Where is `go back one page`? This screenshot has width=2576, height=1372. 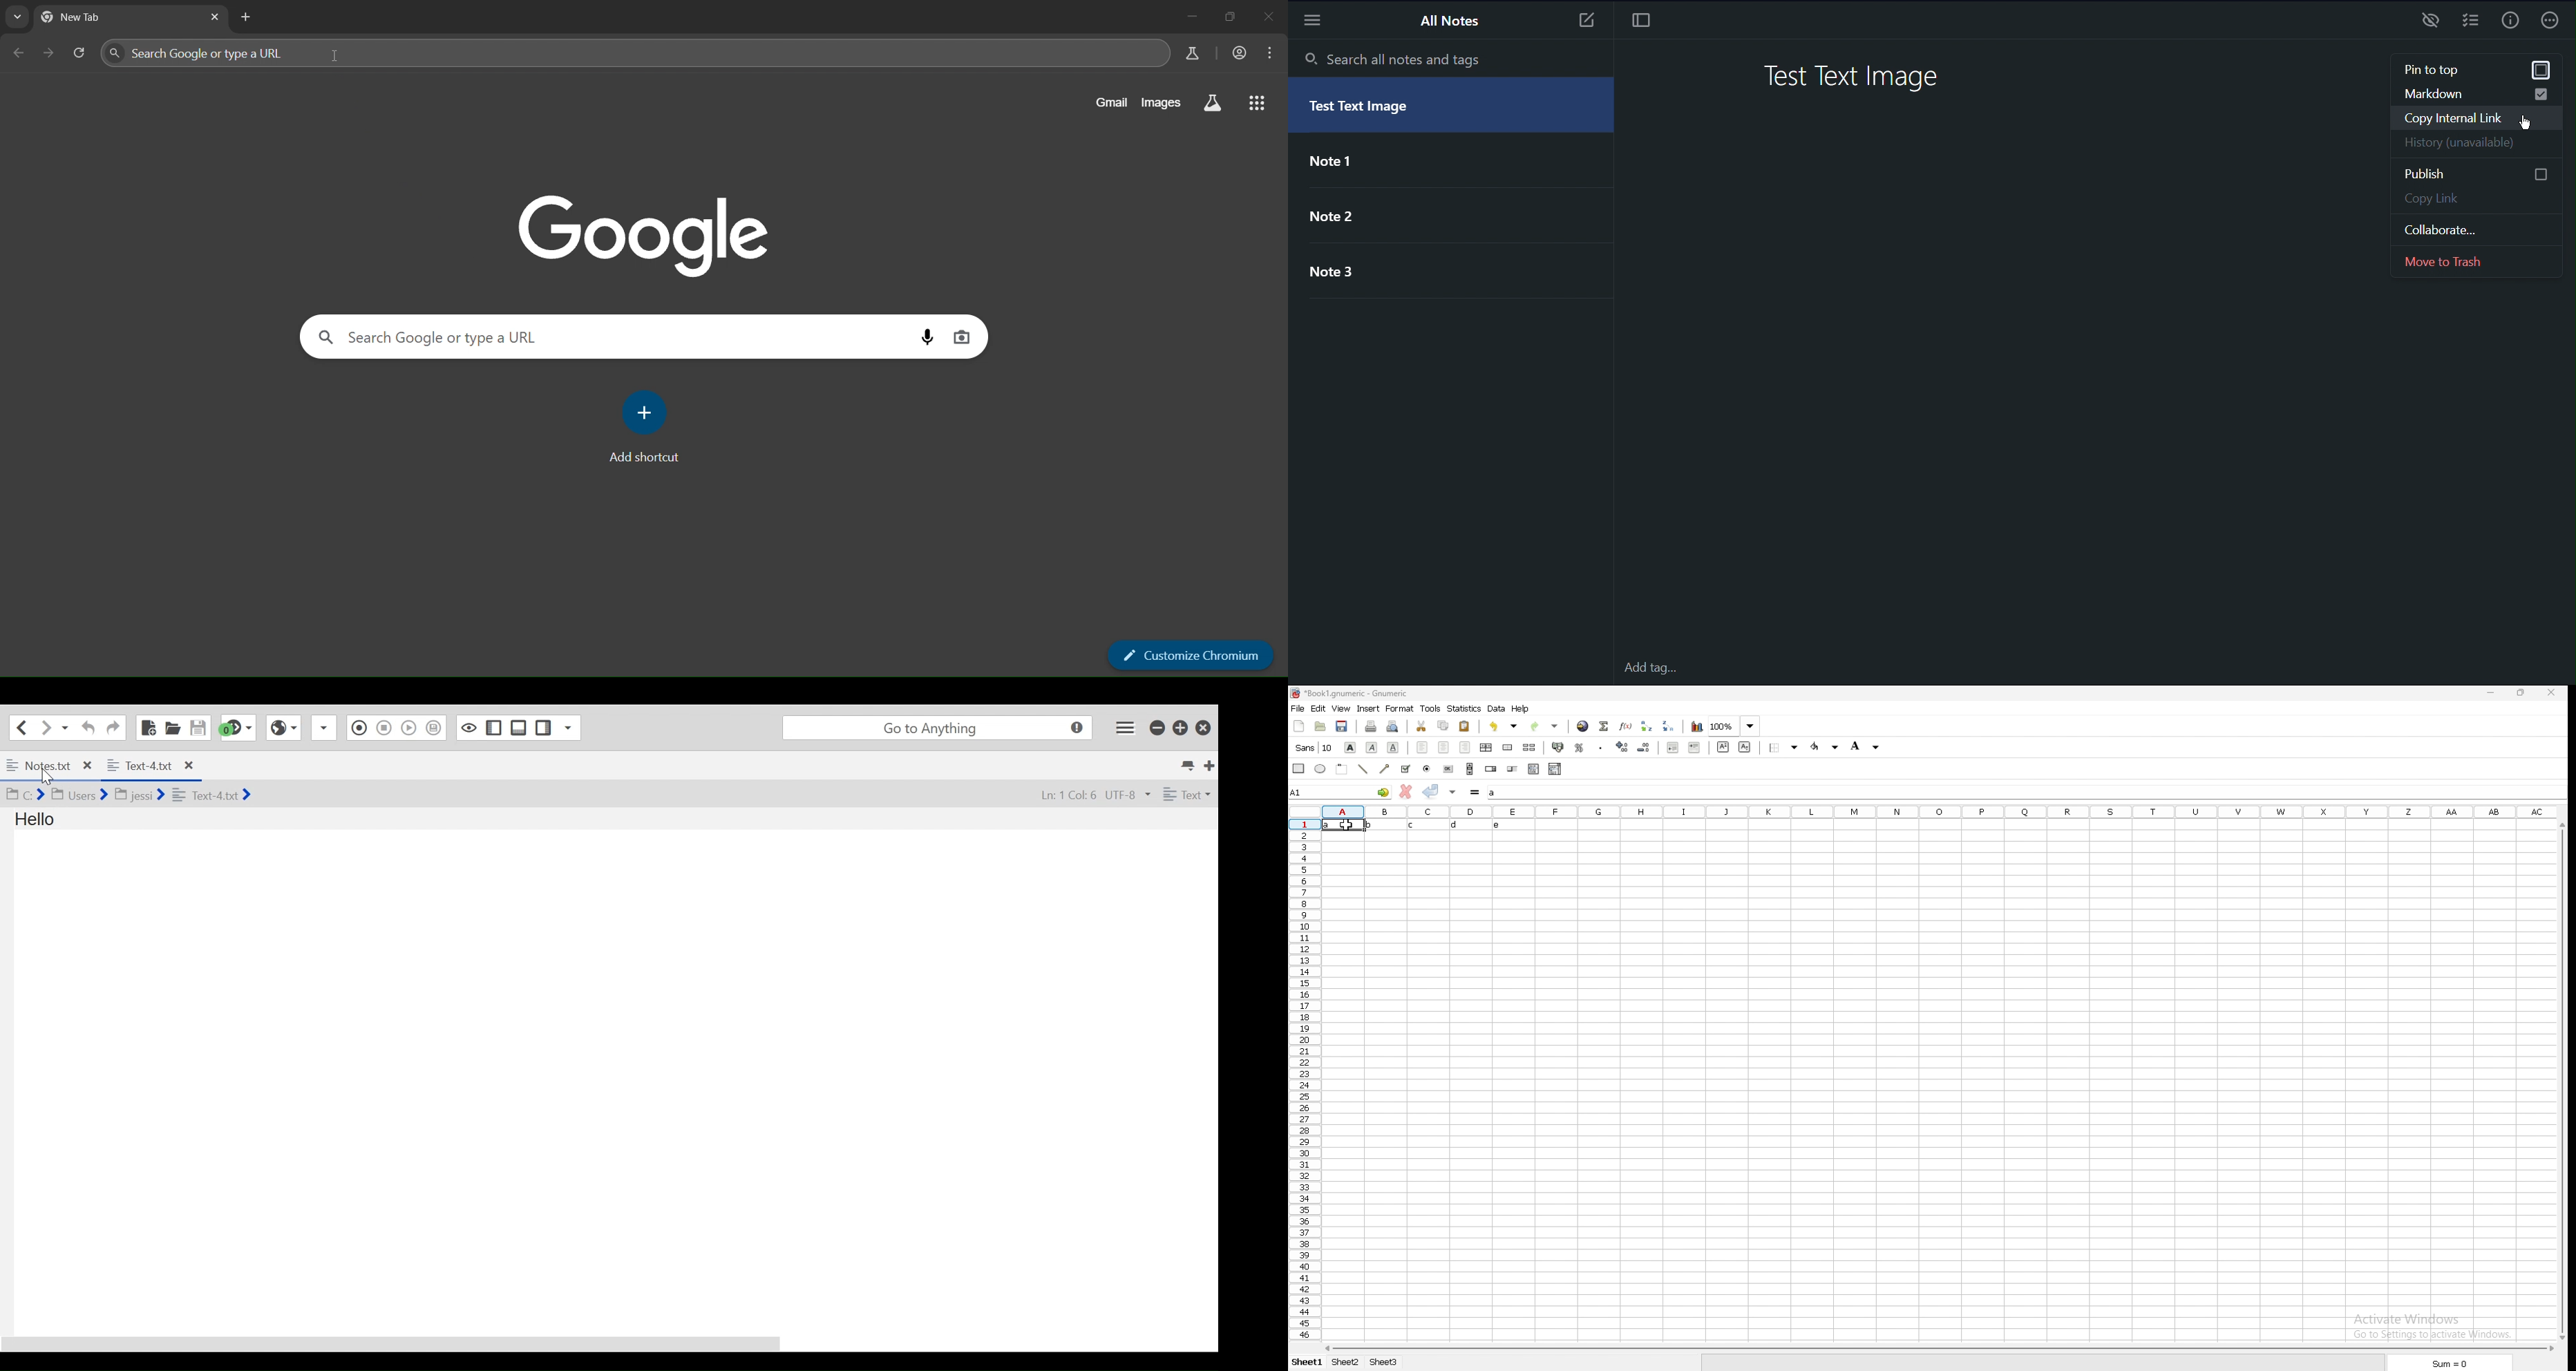 go back one page is located at coordinates (18, 54).